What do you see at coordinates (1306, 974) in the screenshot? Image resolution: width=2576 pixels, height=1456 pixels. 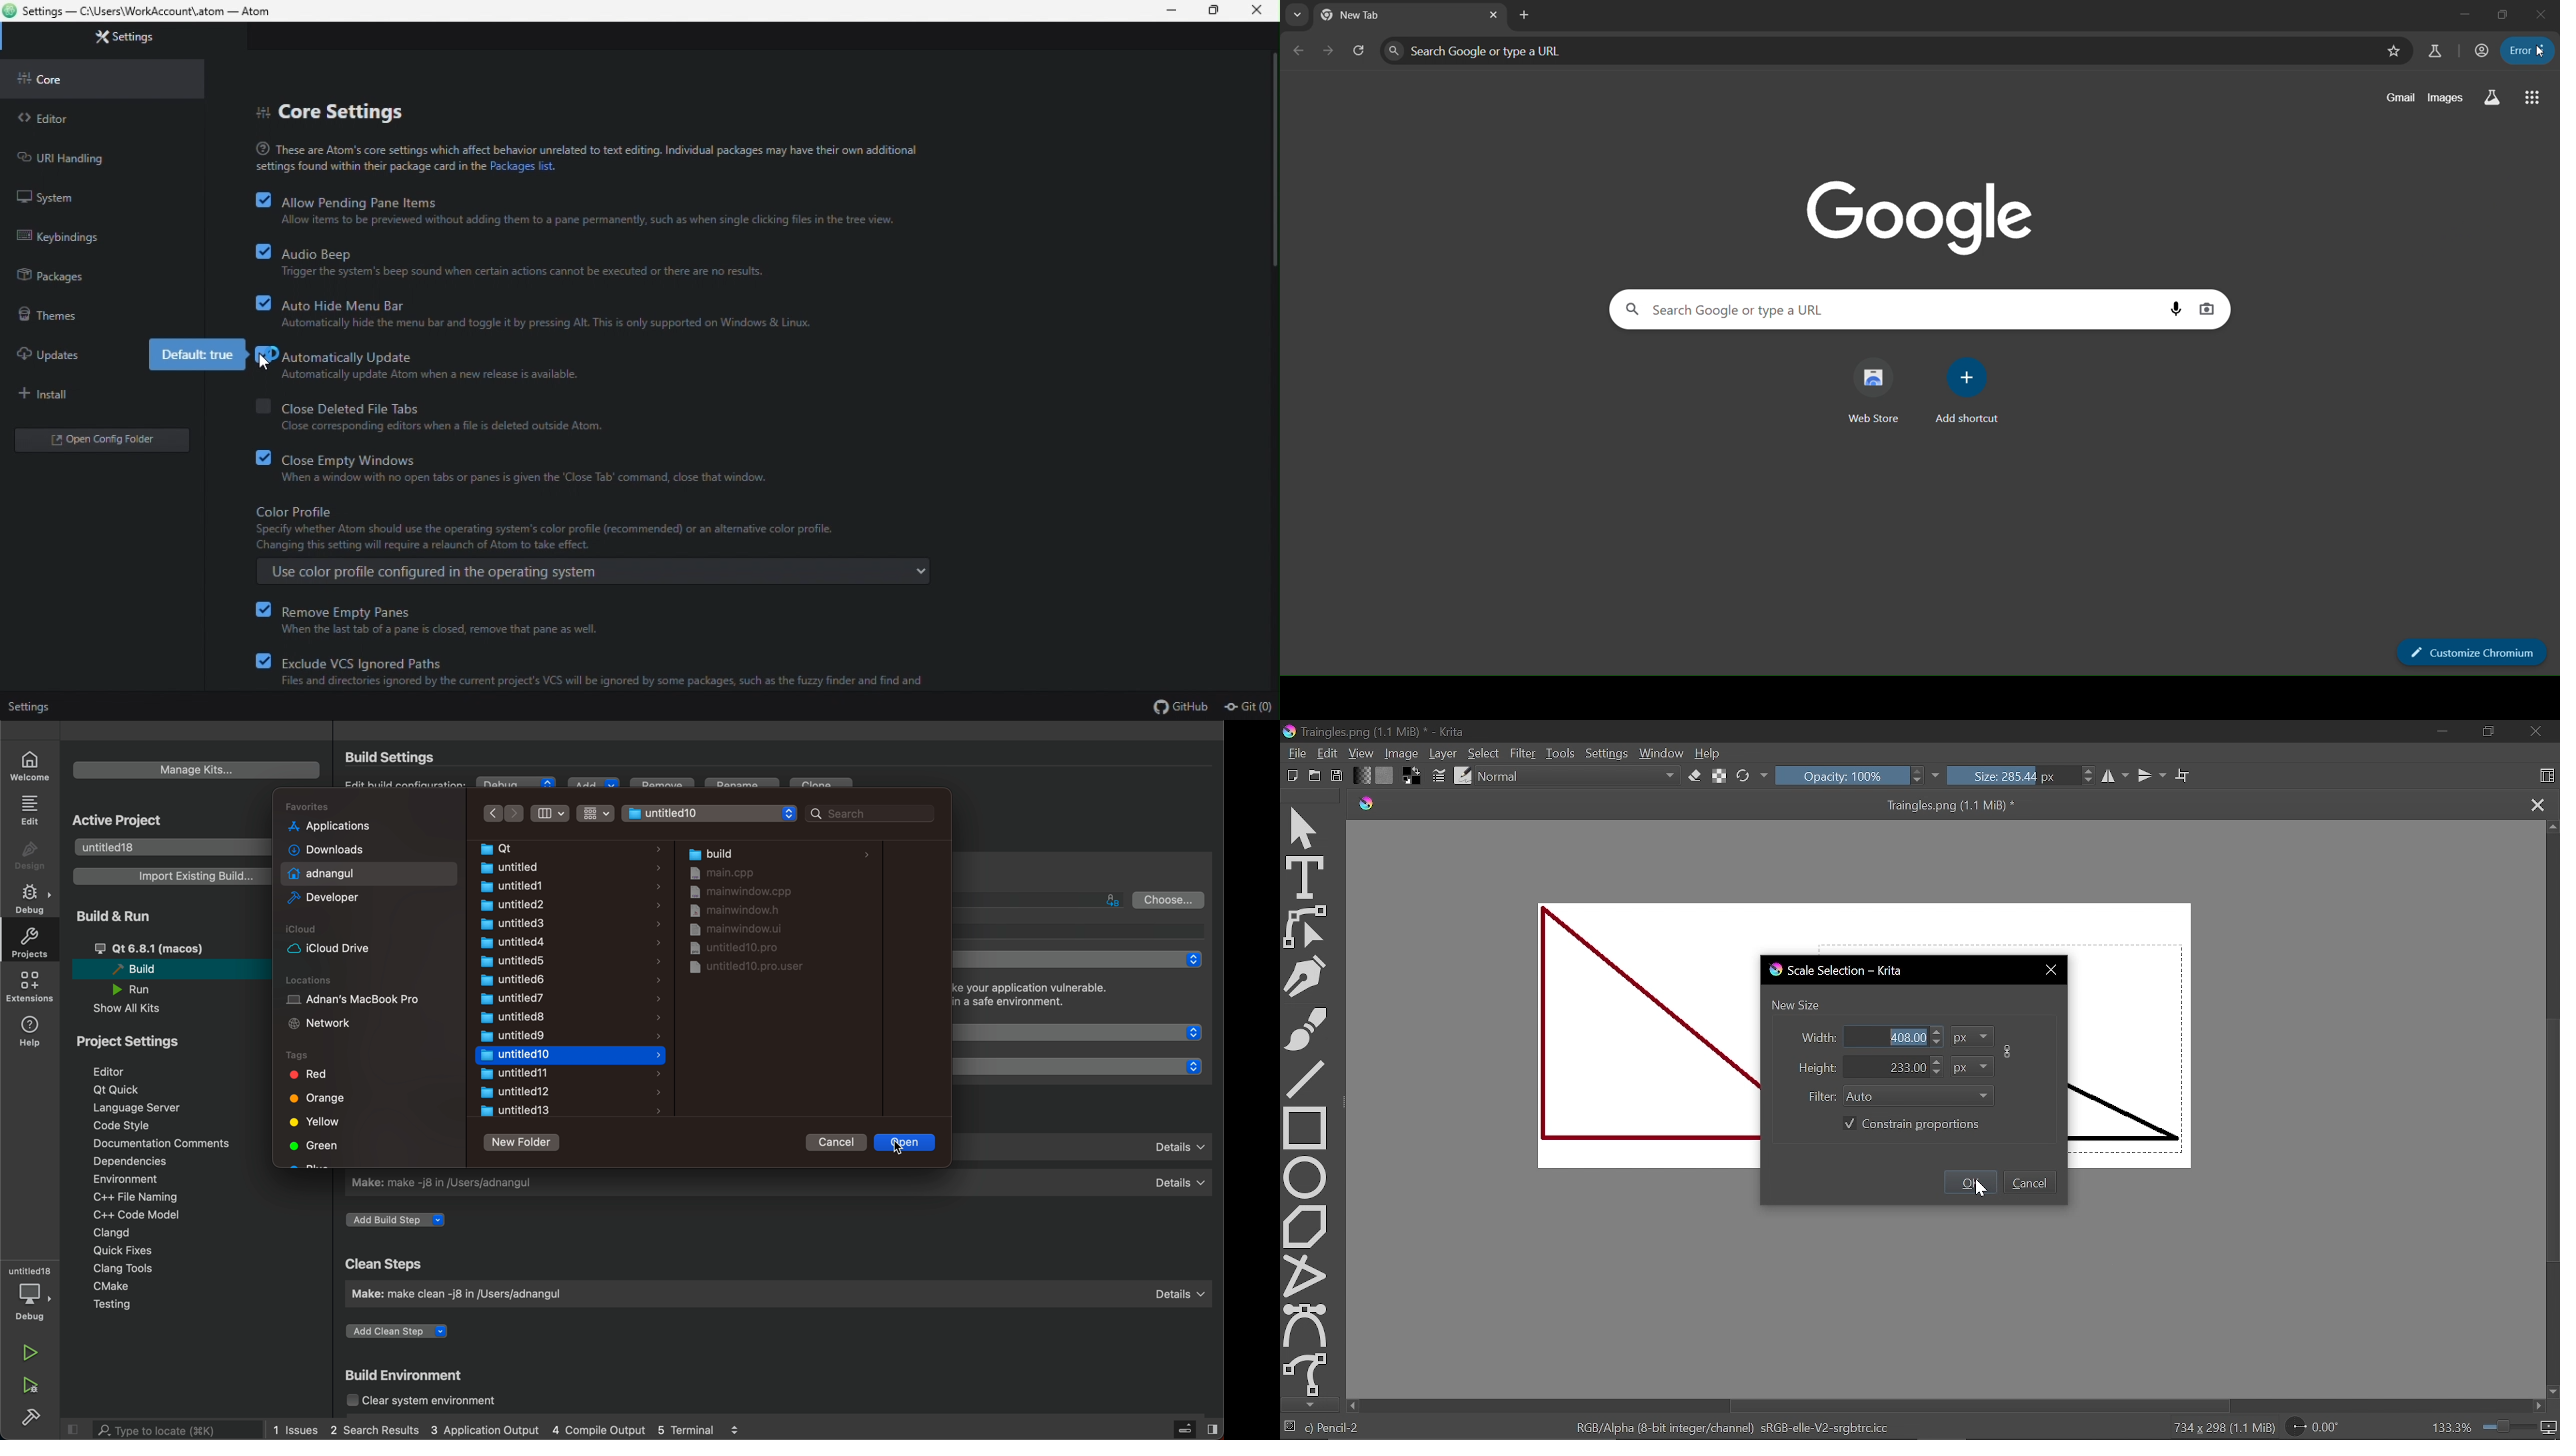 I see `Caligraphy` at bounding box center [1306, 974].